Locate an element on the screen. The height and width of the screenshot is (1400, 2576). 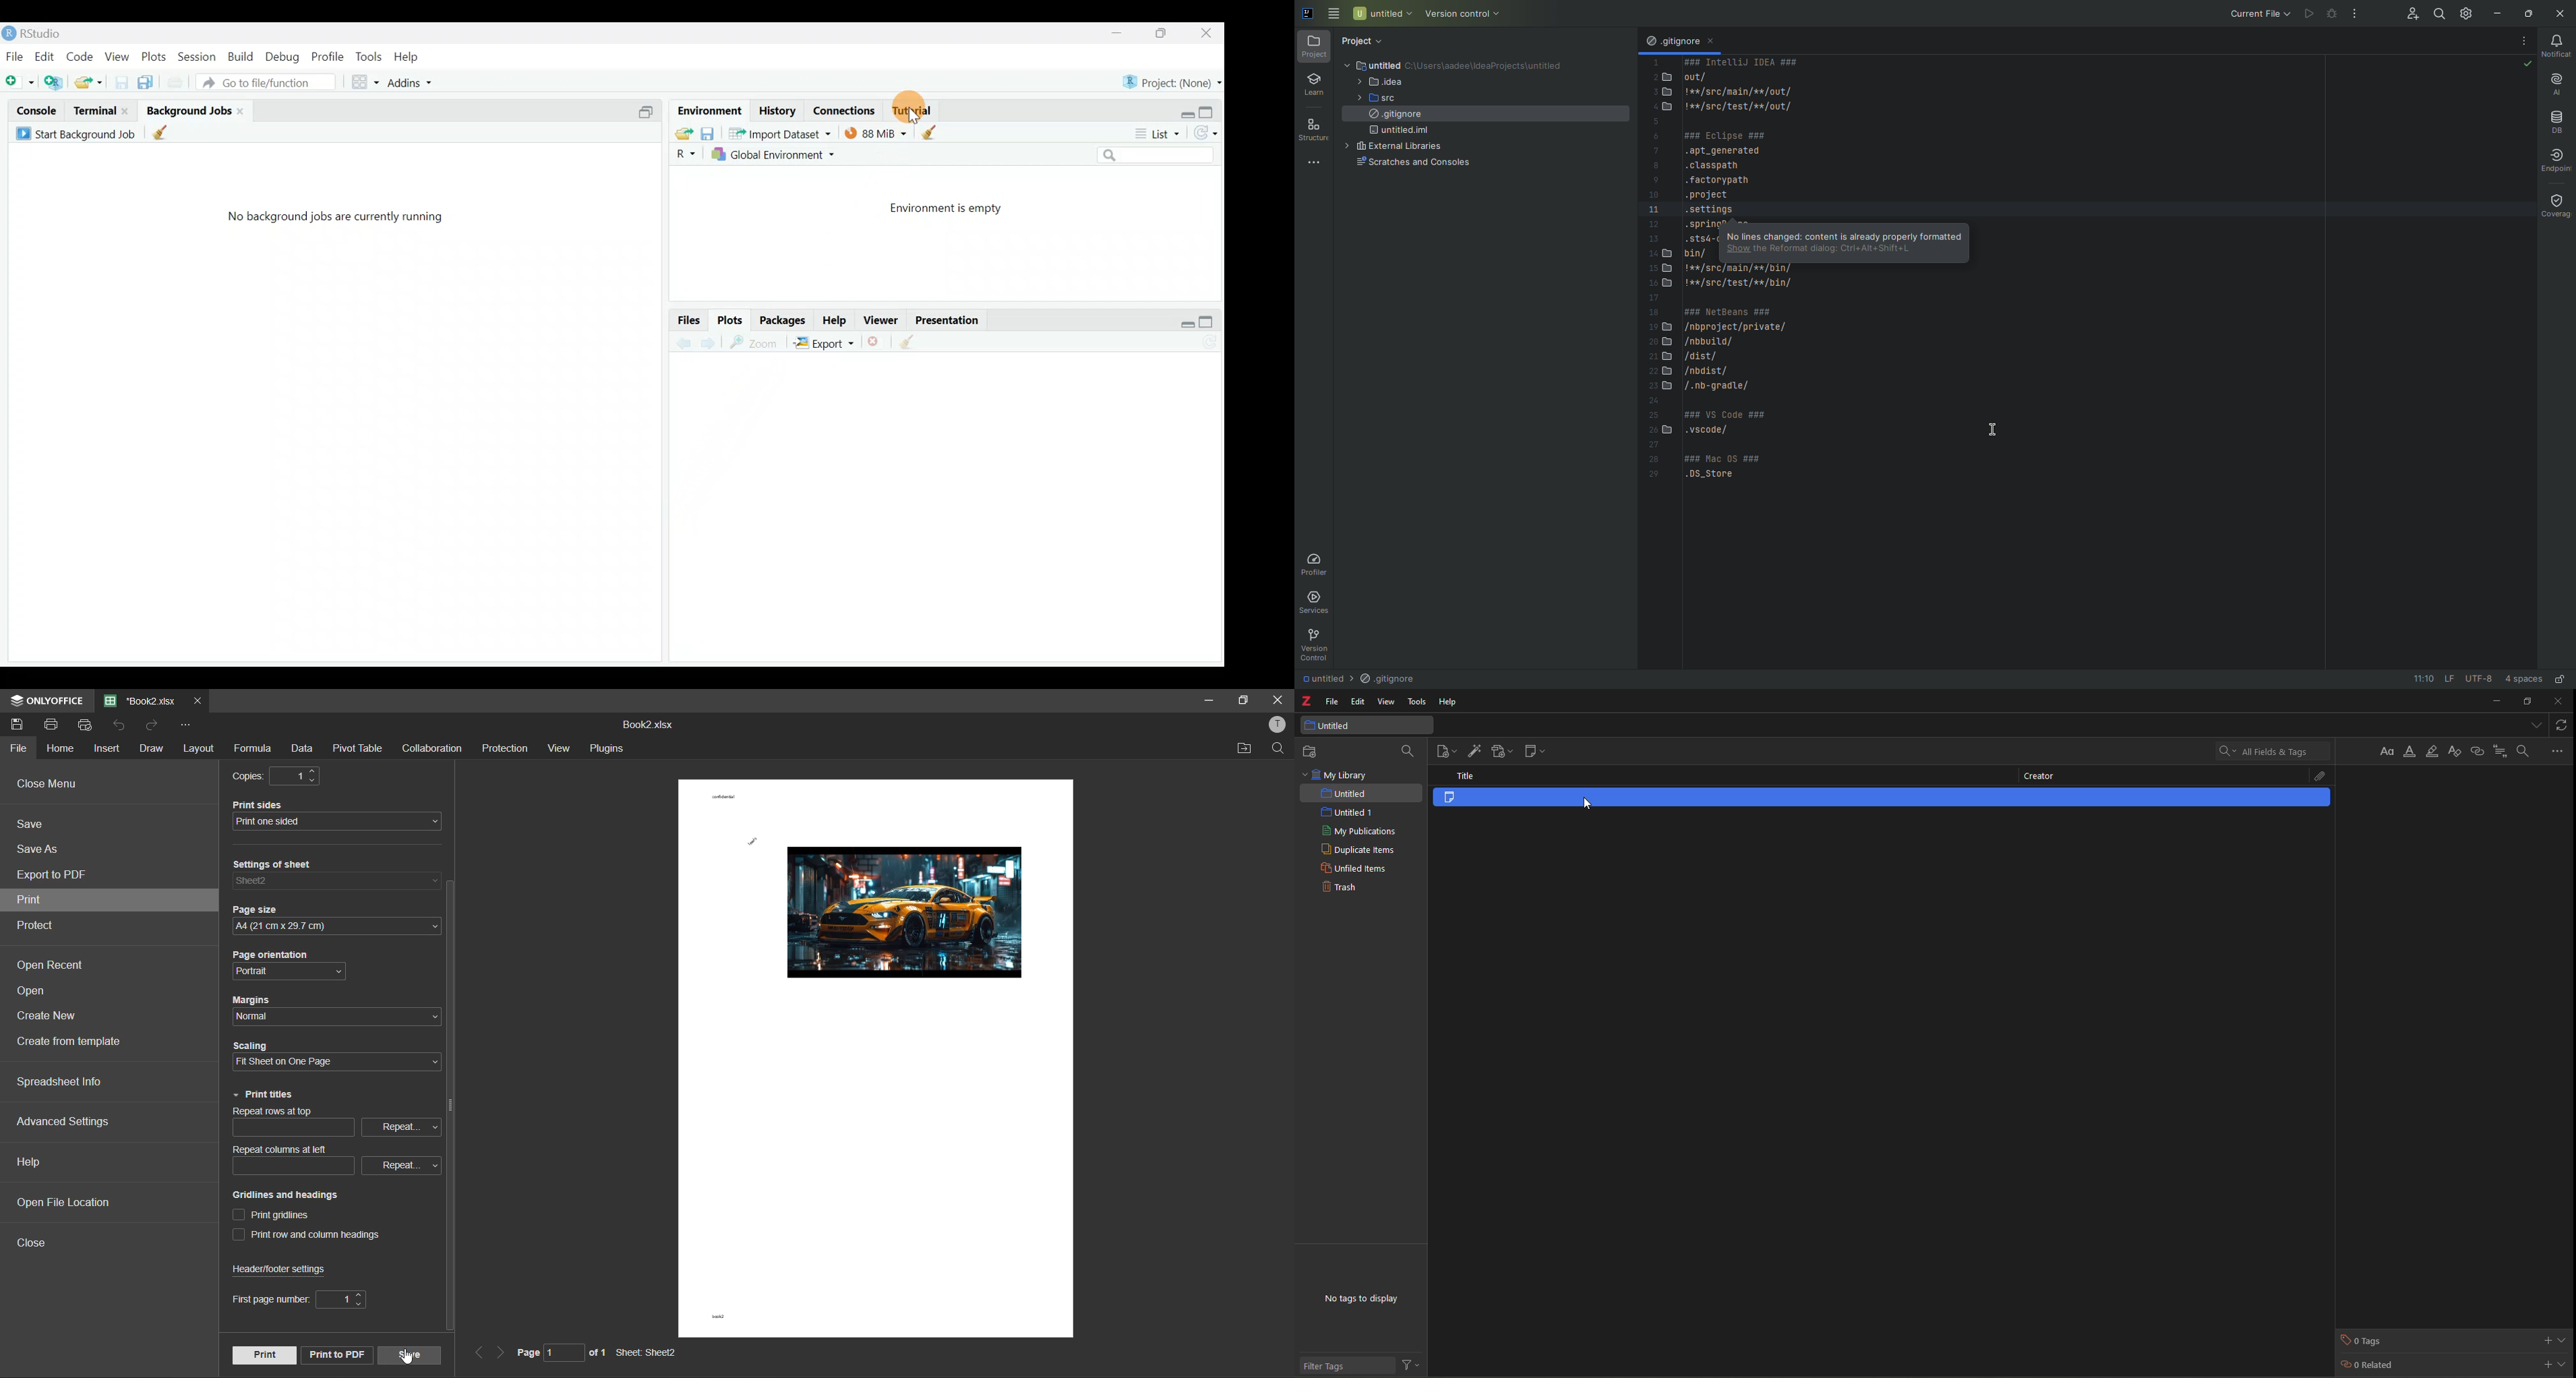
view is located at coordinates (1386, 702).